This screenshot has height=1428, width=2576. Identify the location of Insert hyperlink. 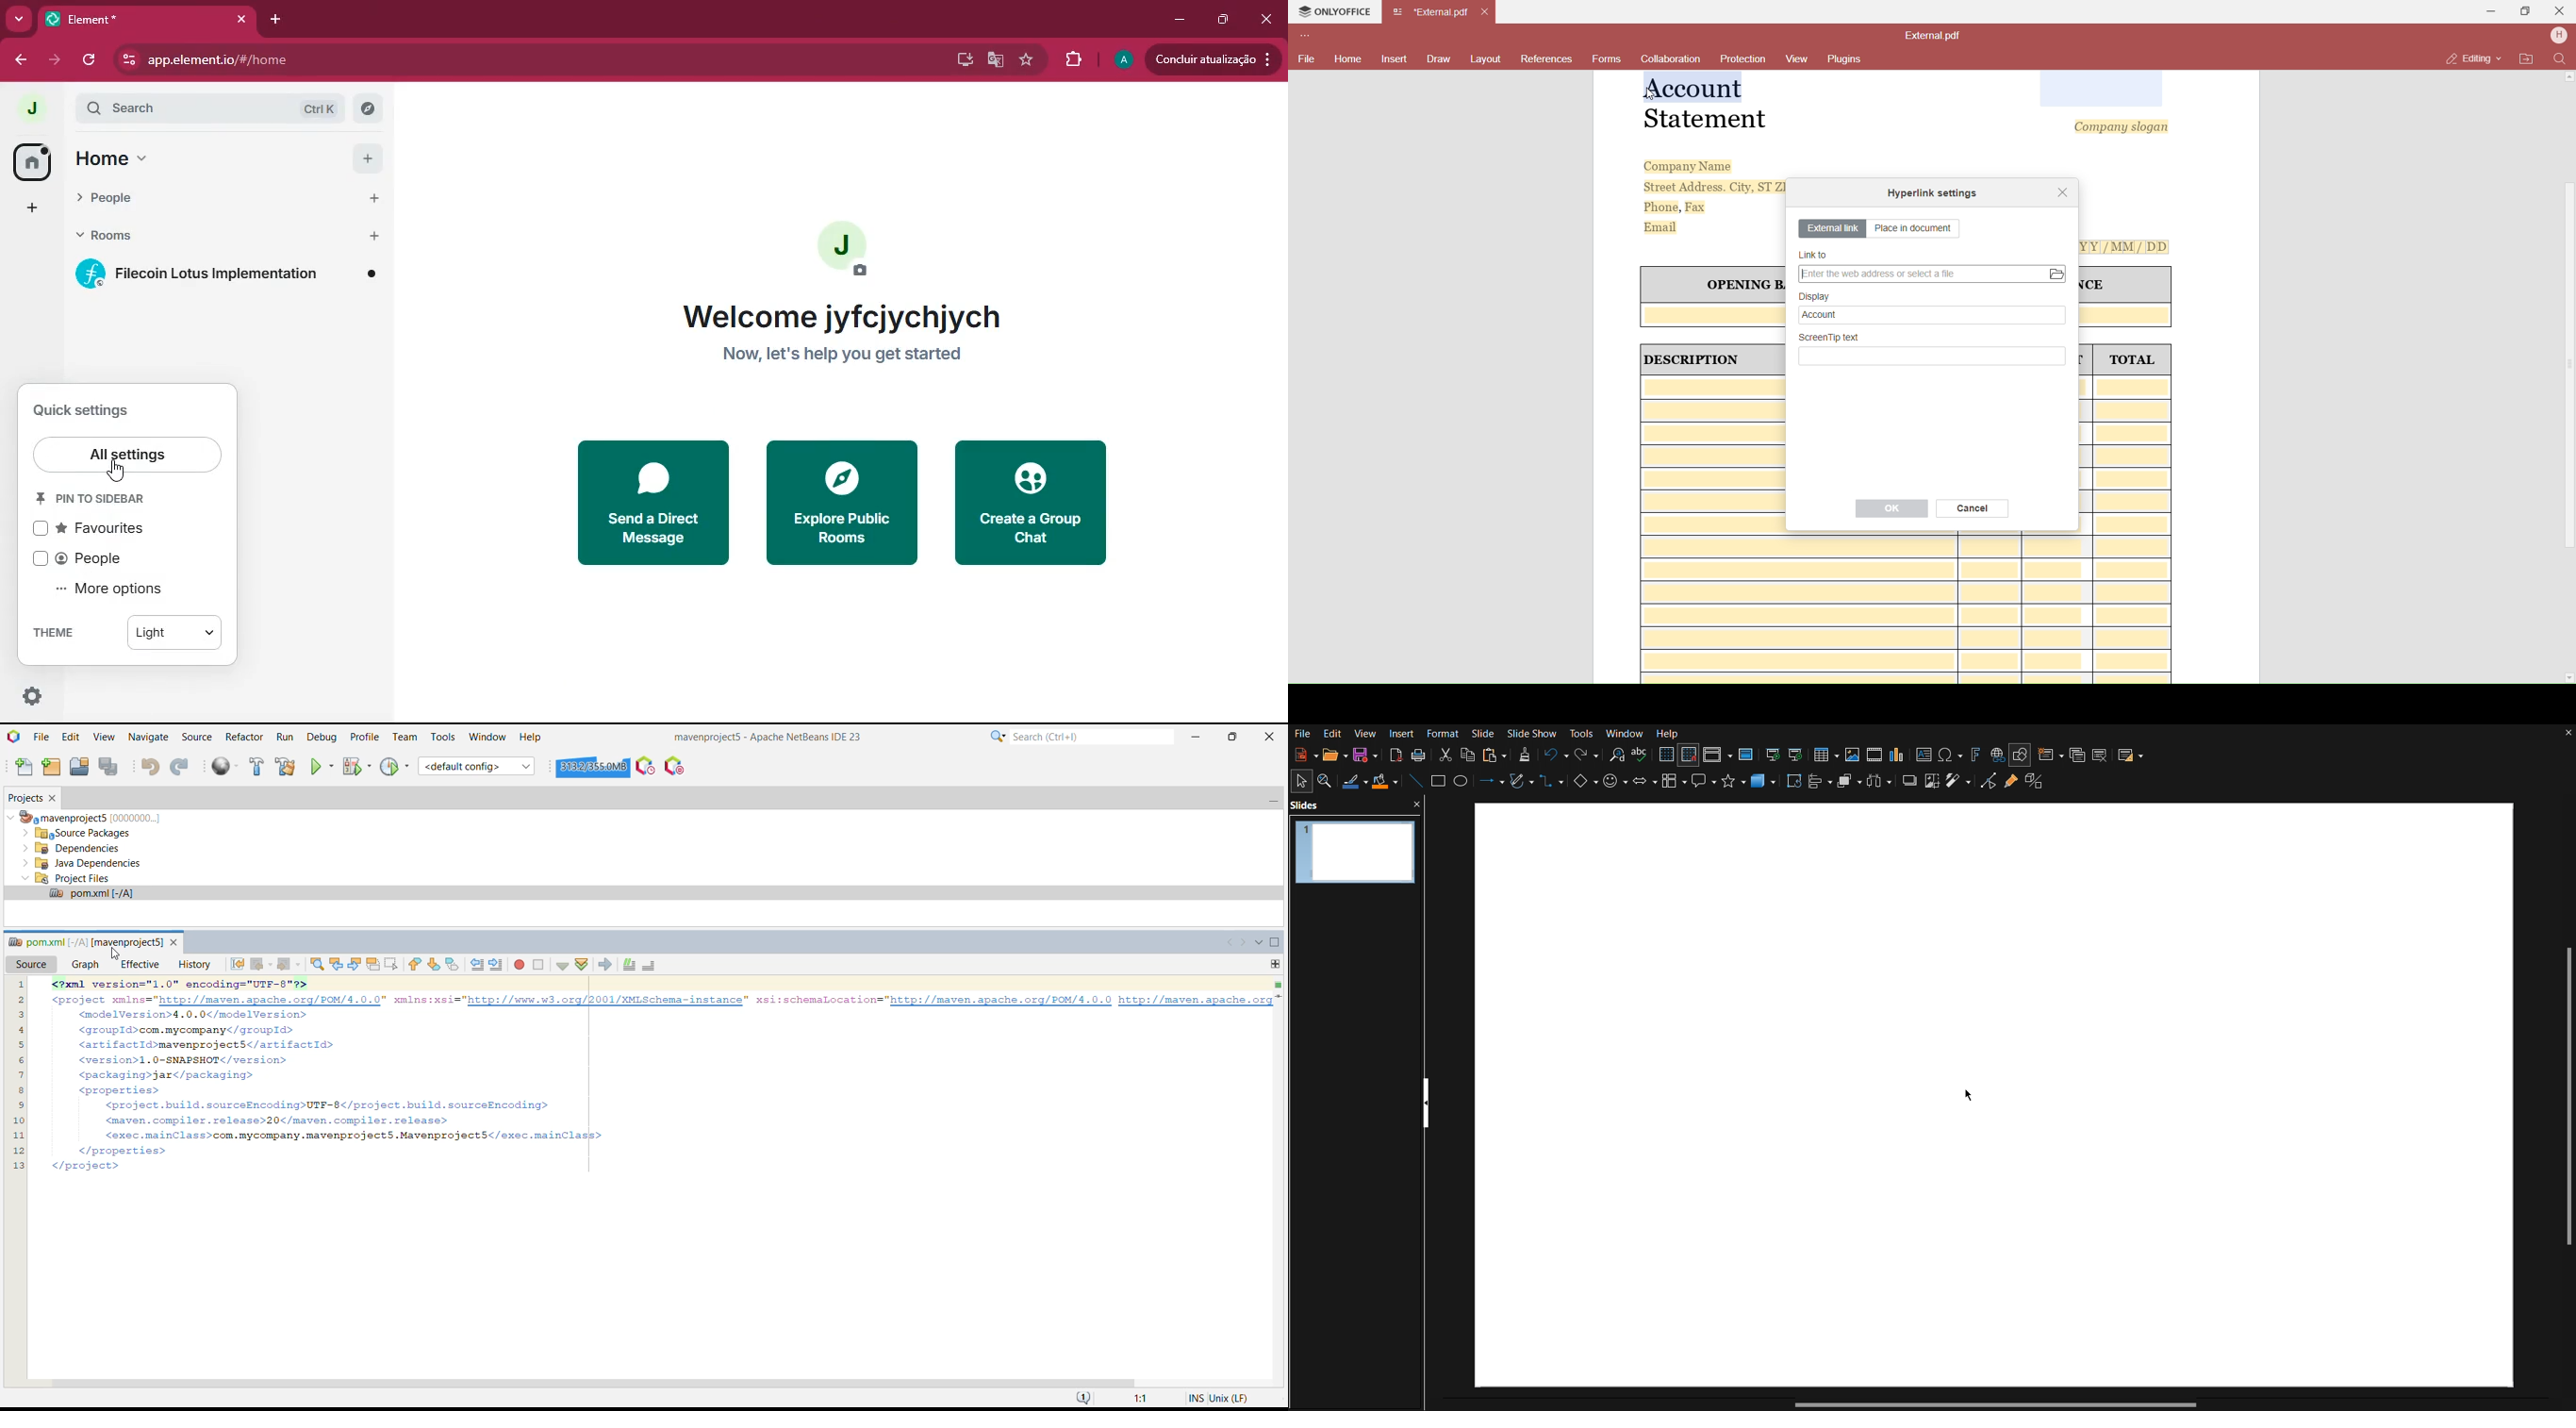
(1997, 754).